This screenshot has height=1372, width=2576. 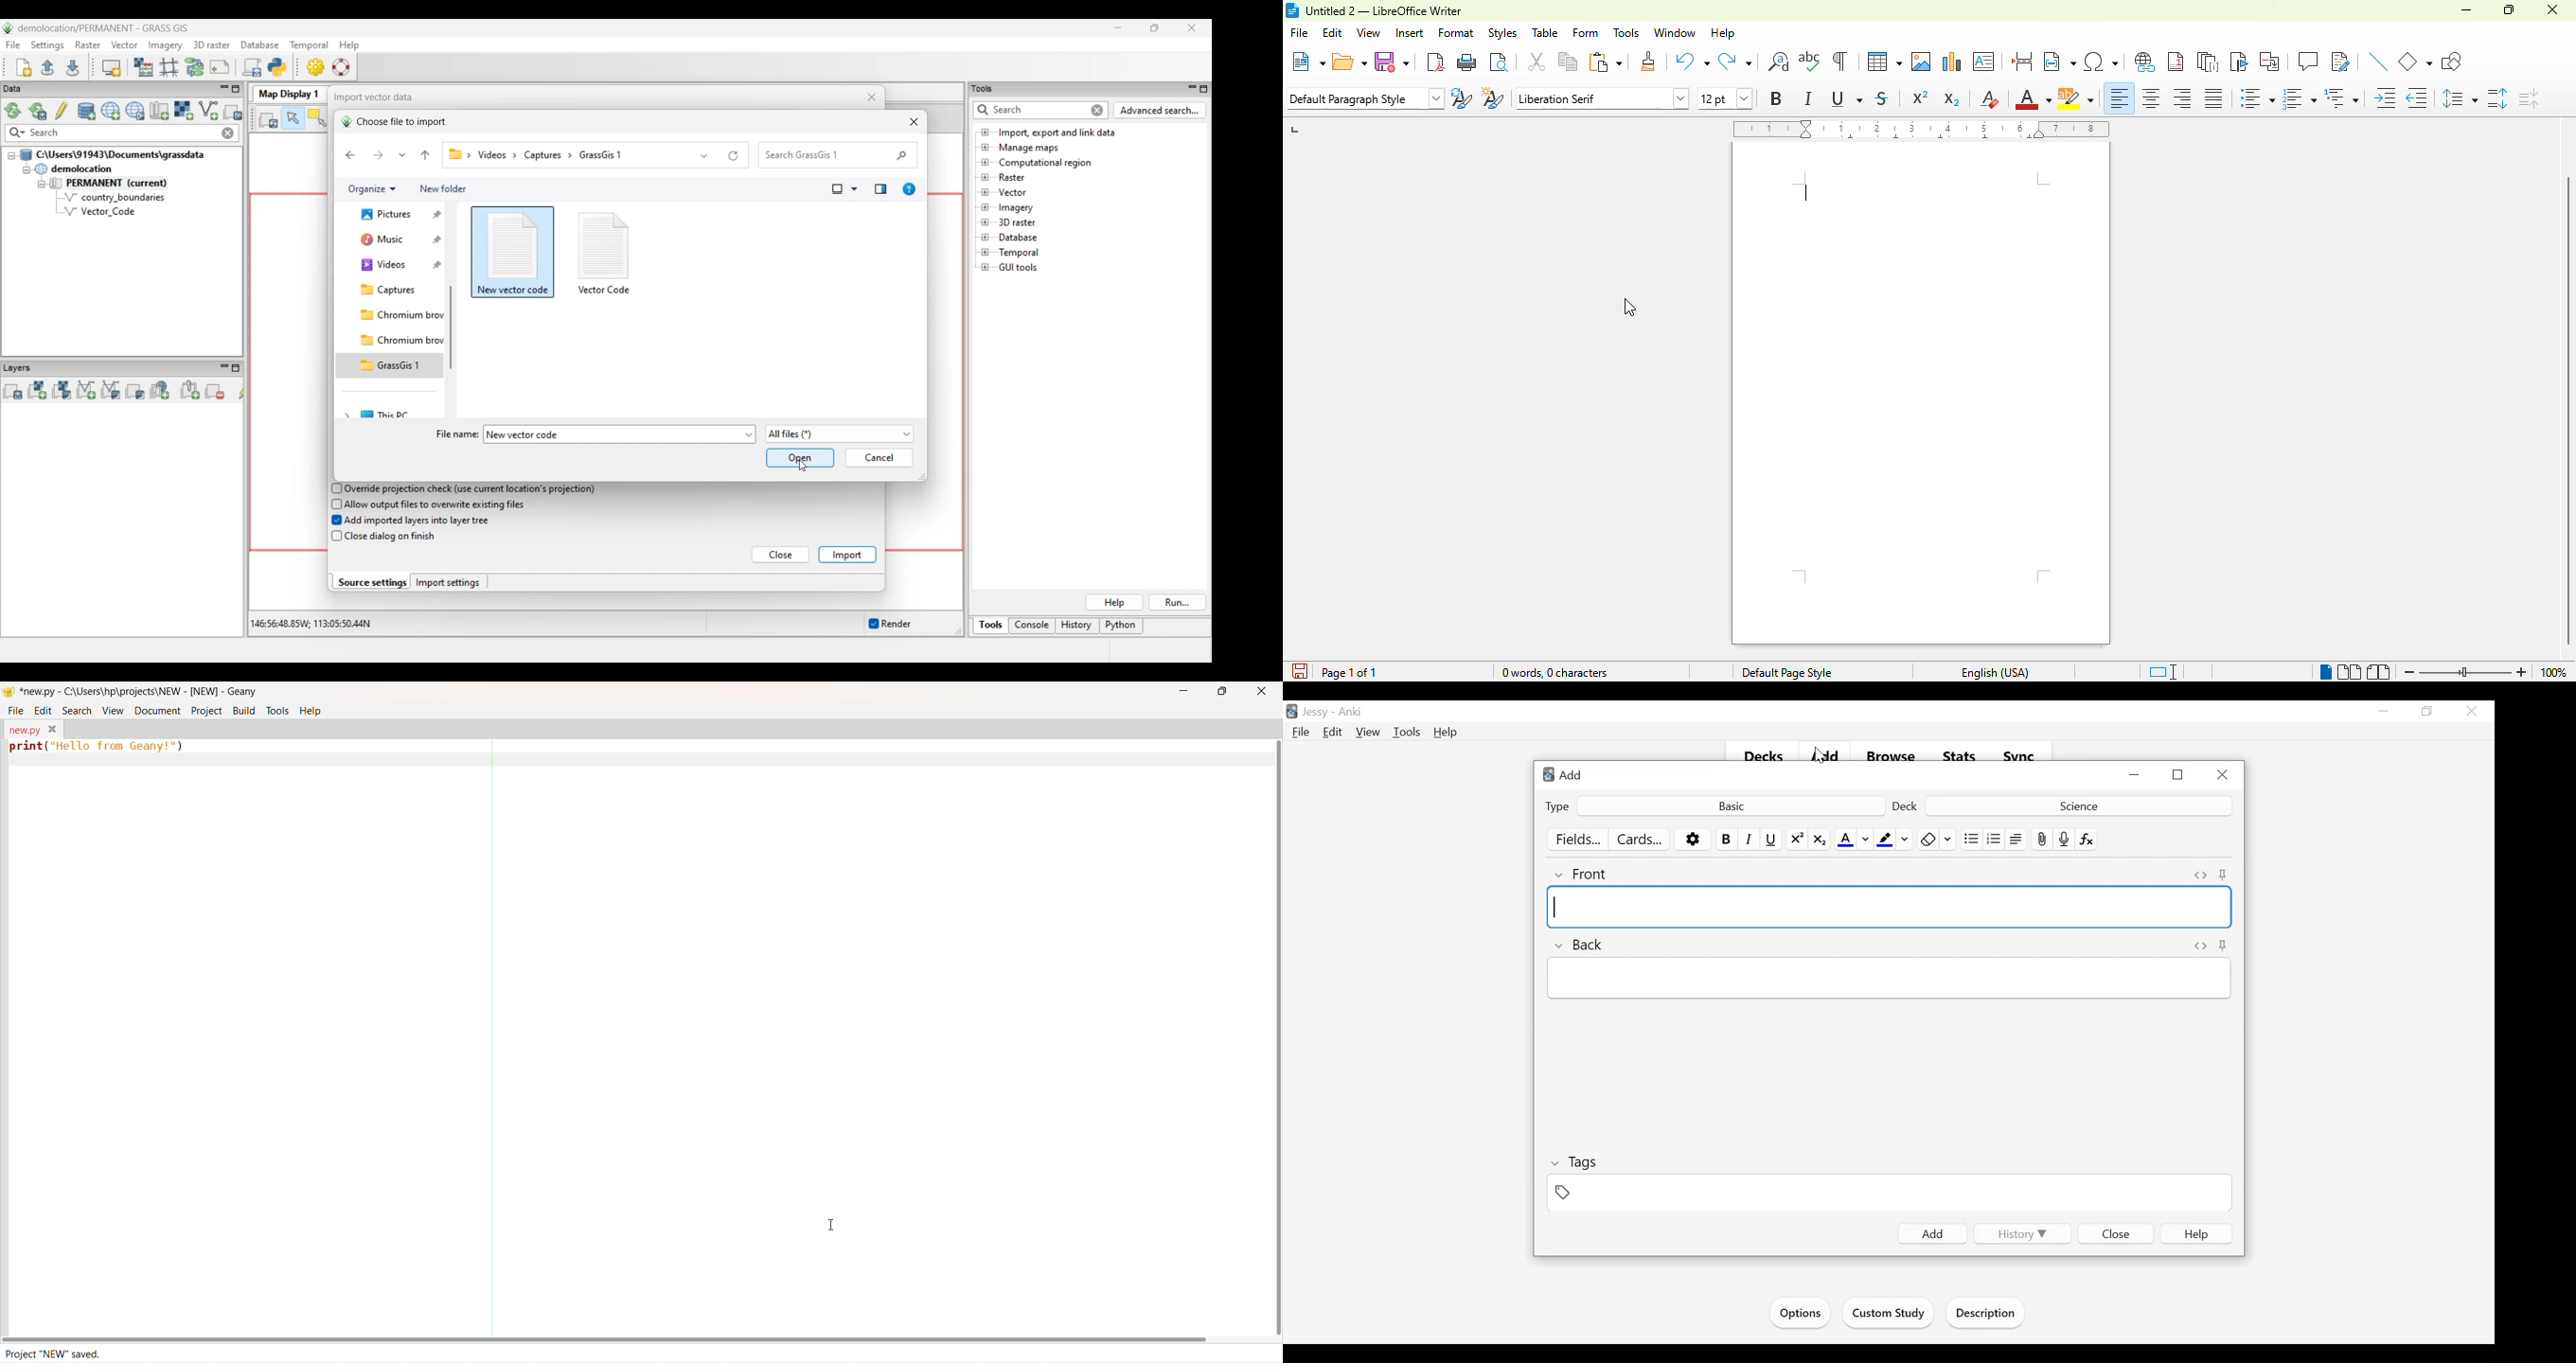 What do you see at coordinates (2299, 98) in the screenshot?
I see `toggle ordered list` at bounding box center [2299, 98].